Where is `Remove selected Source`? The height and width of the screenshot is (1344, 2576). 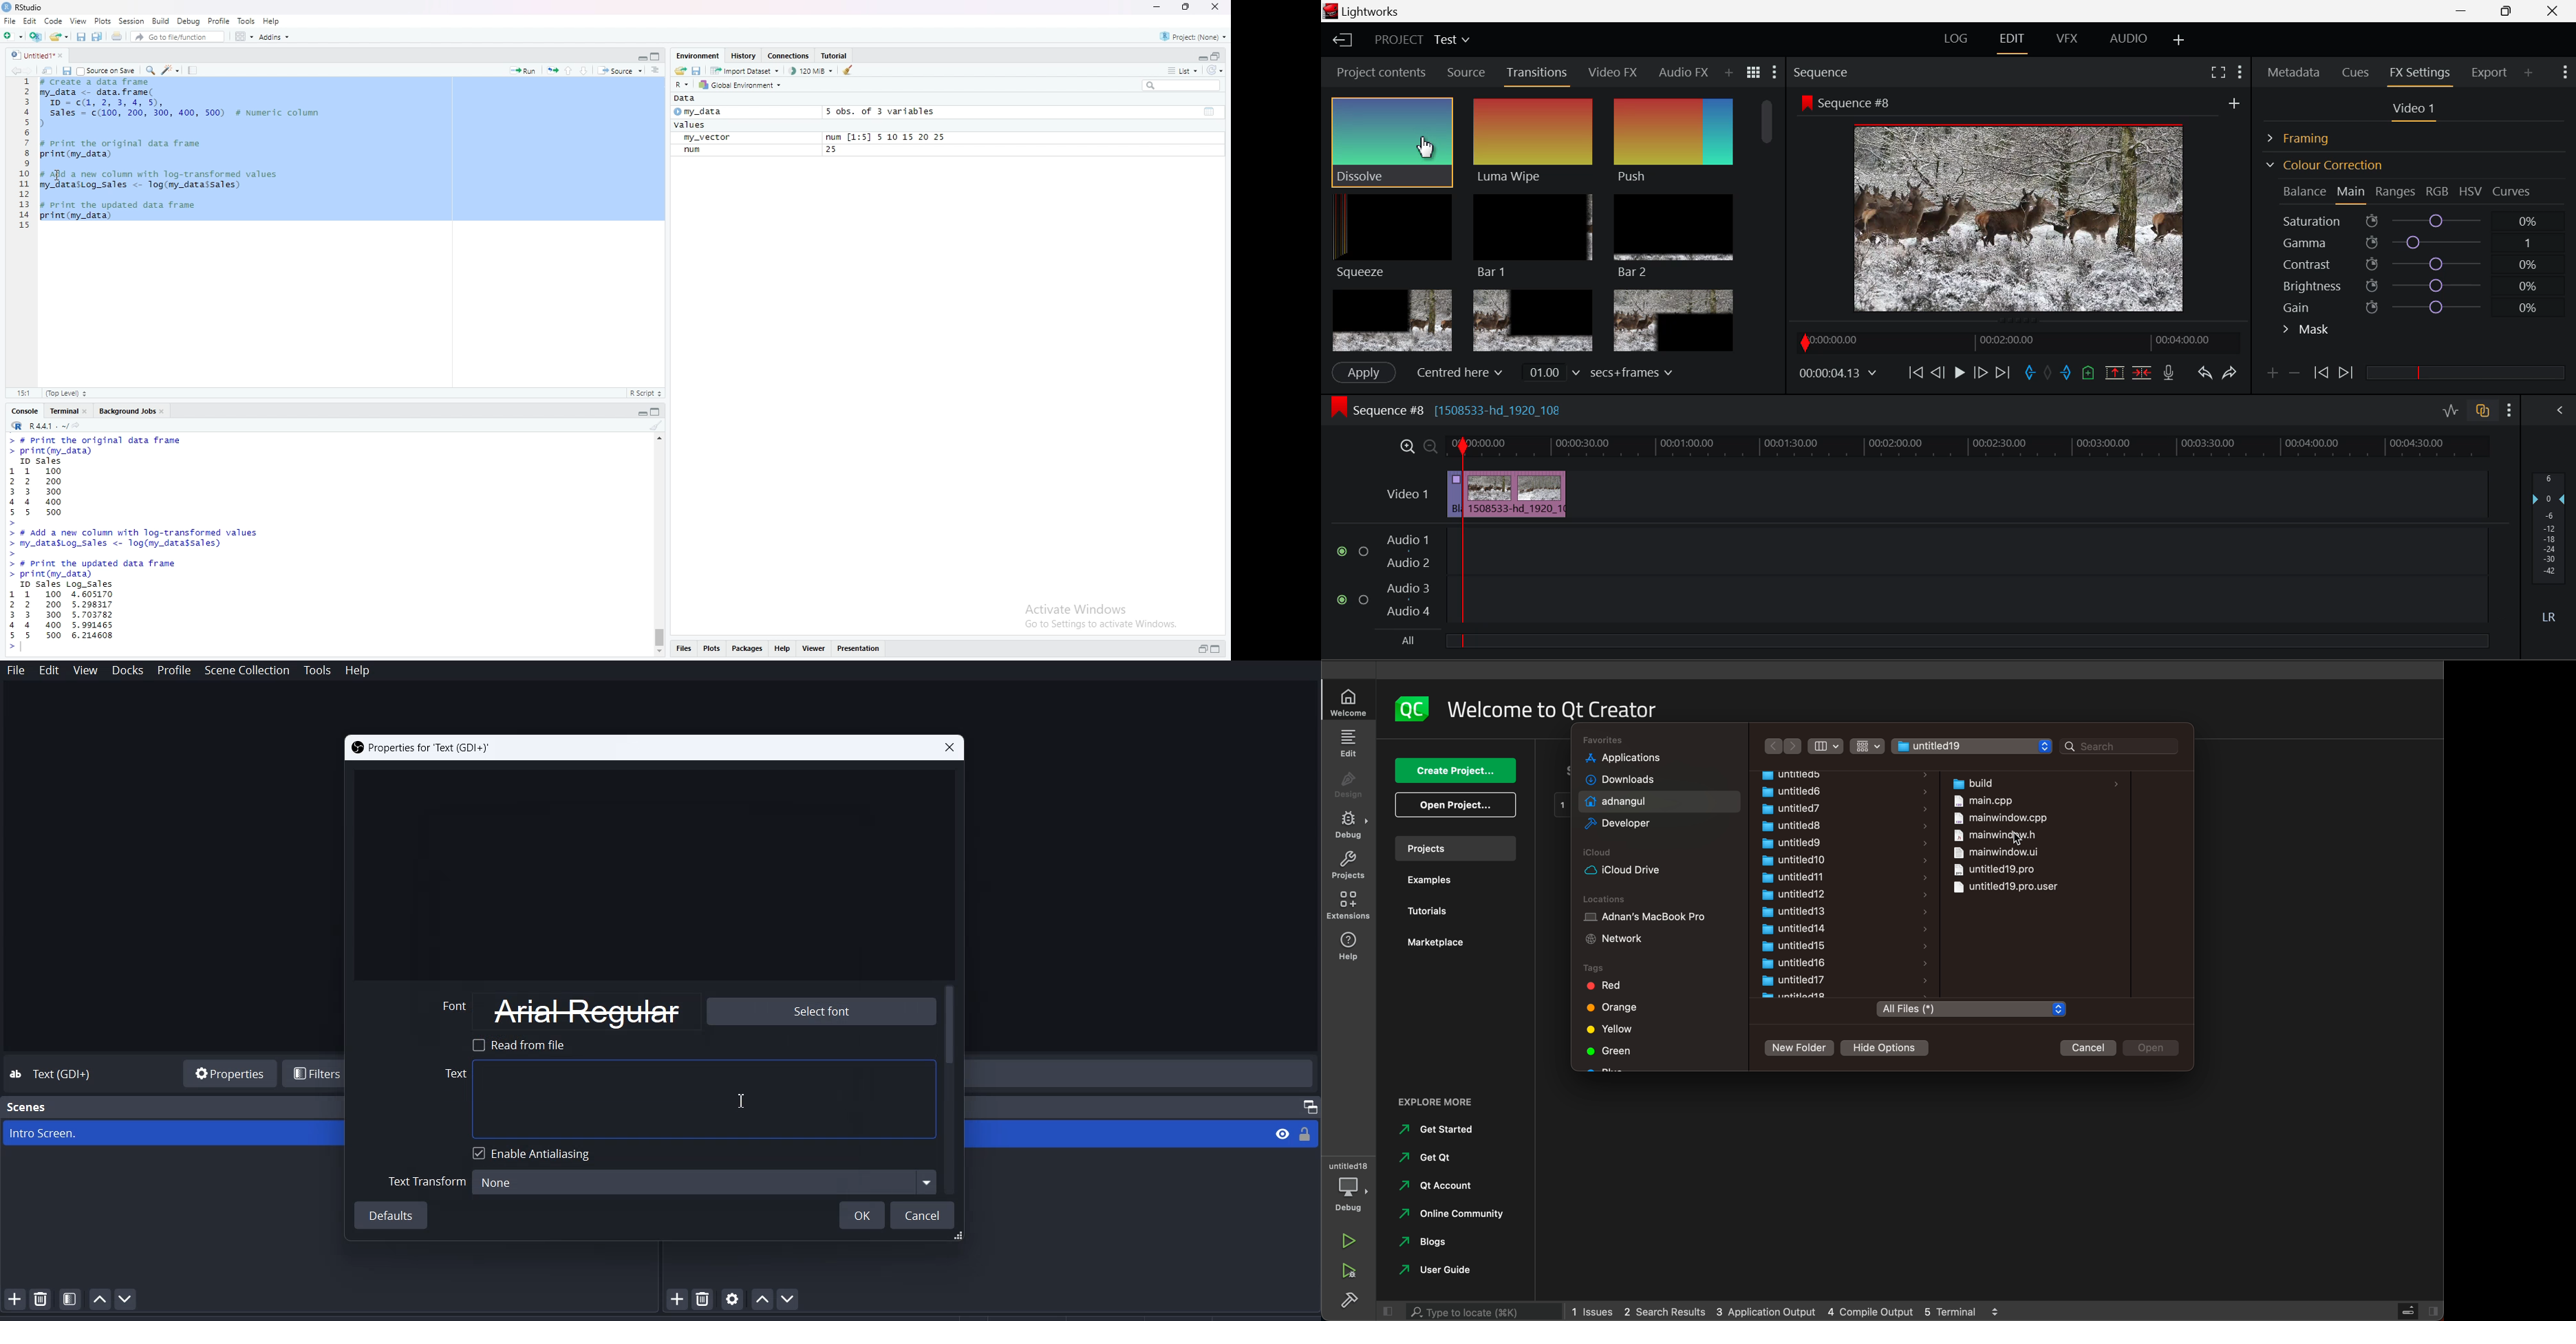
Remove selected Source is located at coordinates (705, 1298).